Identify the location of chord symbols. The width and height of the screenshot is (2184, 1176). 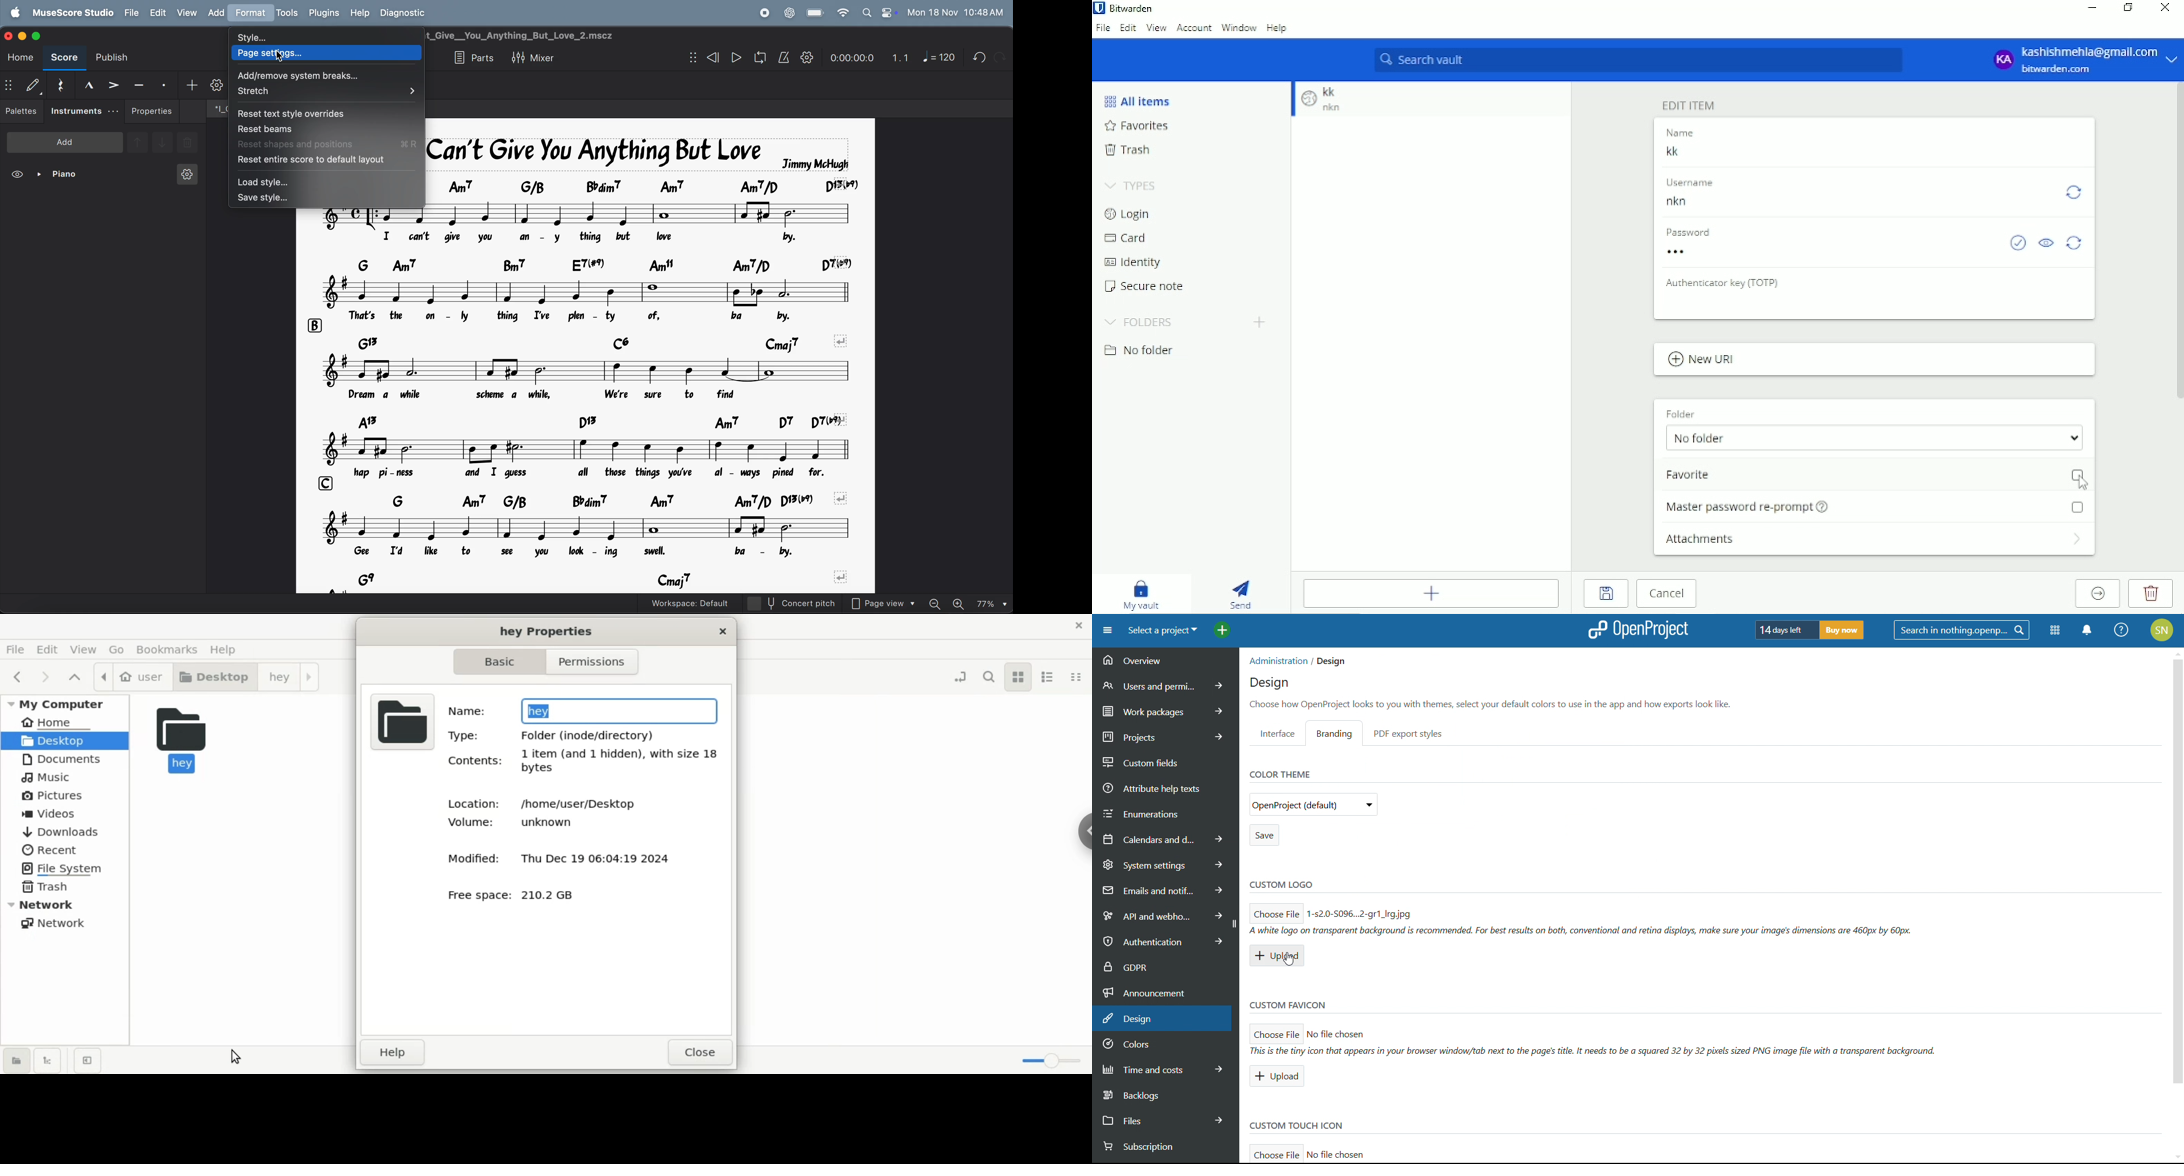
(602, 264).